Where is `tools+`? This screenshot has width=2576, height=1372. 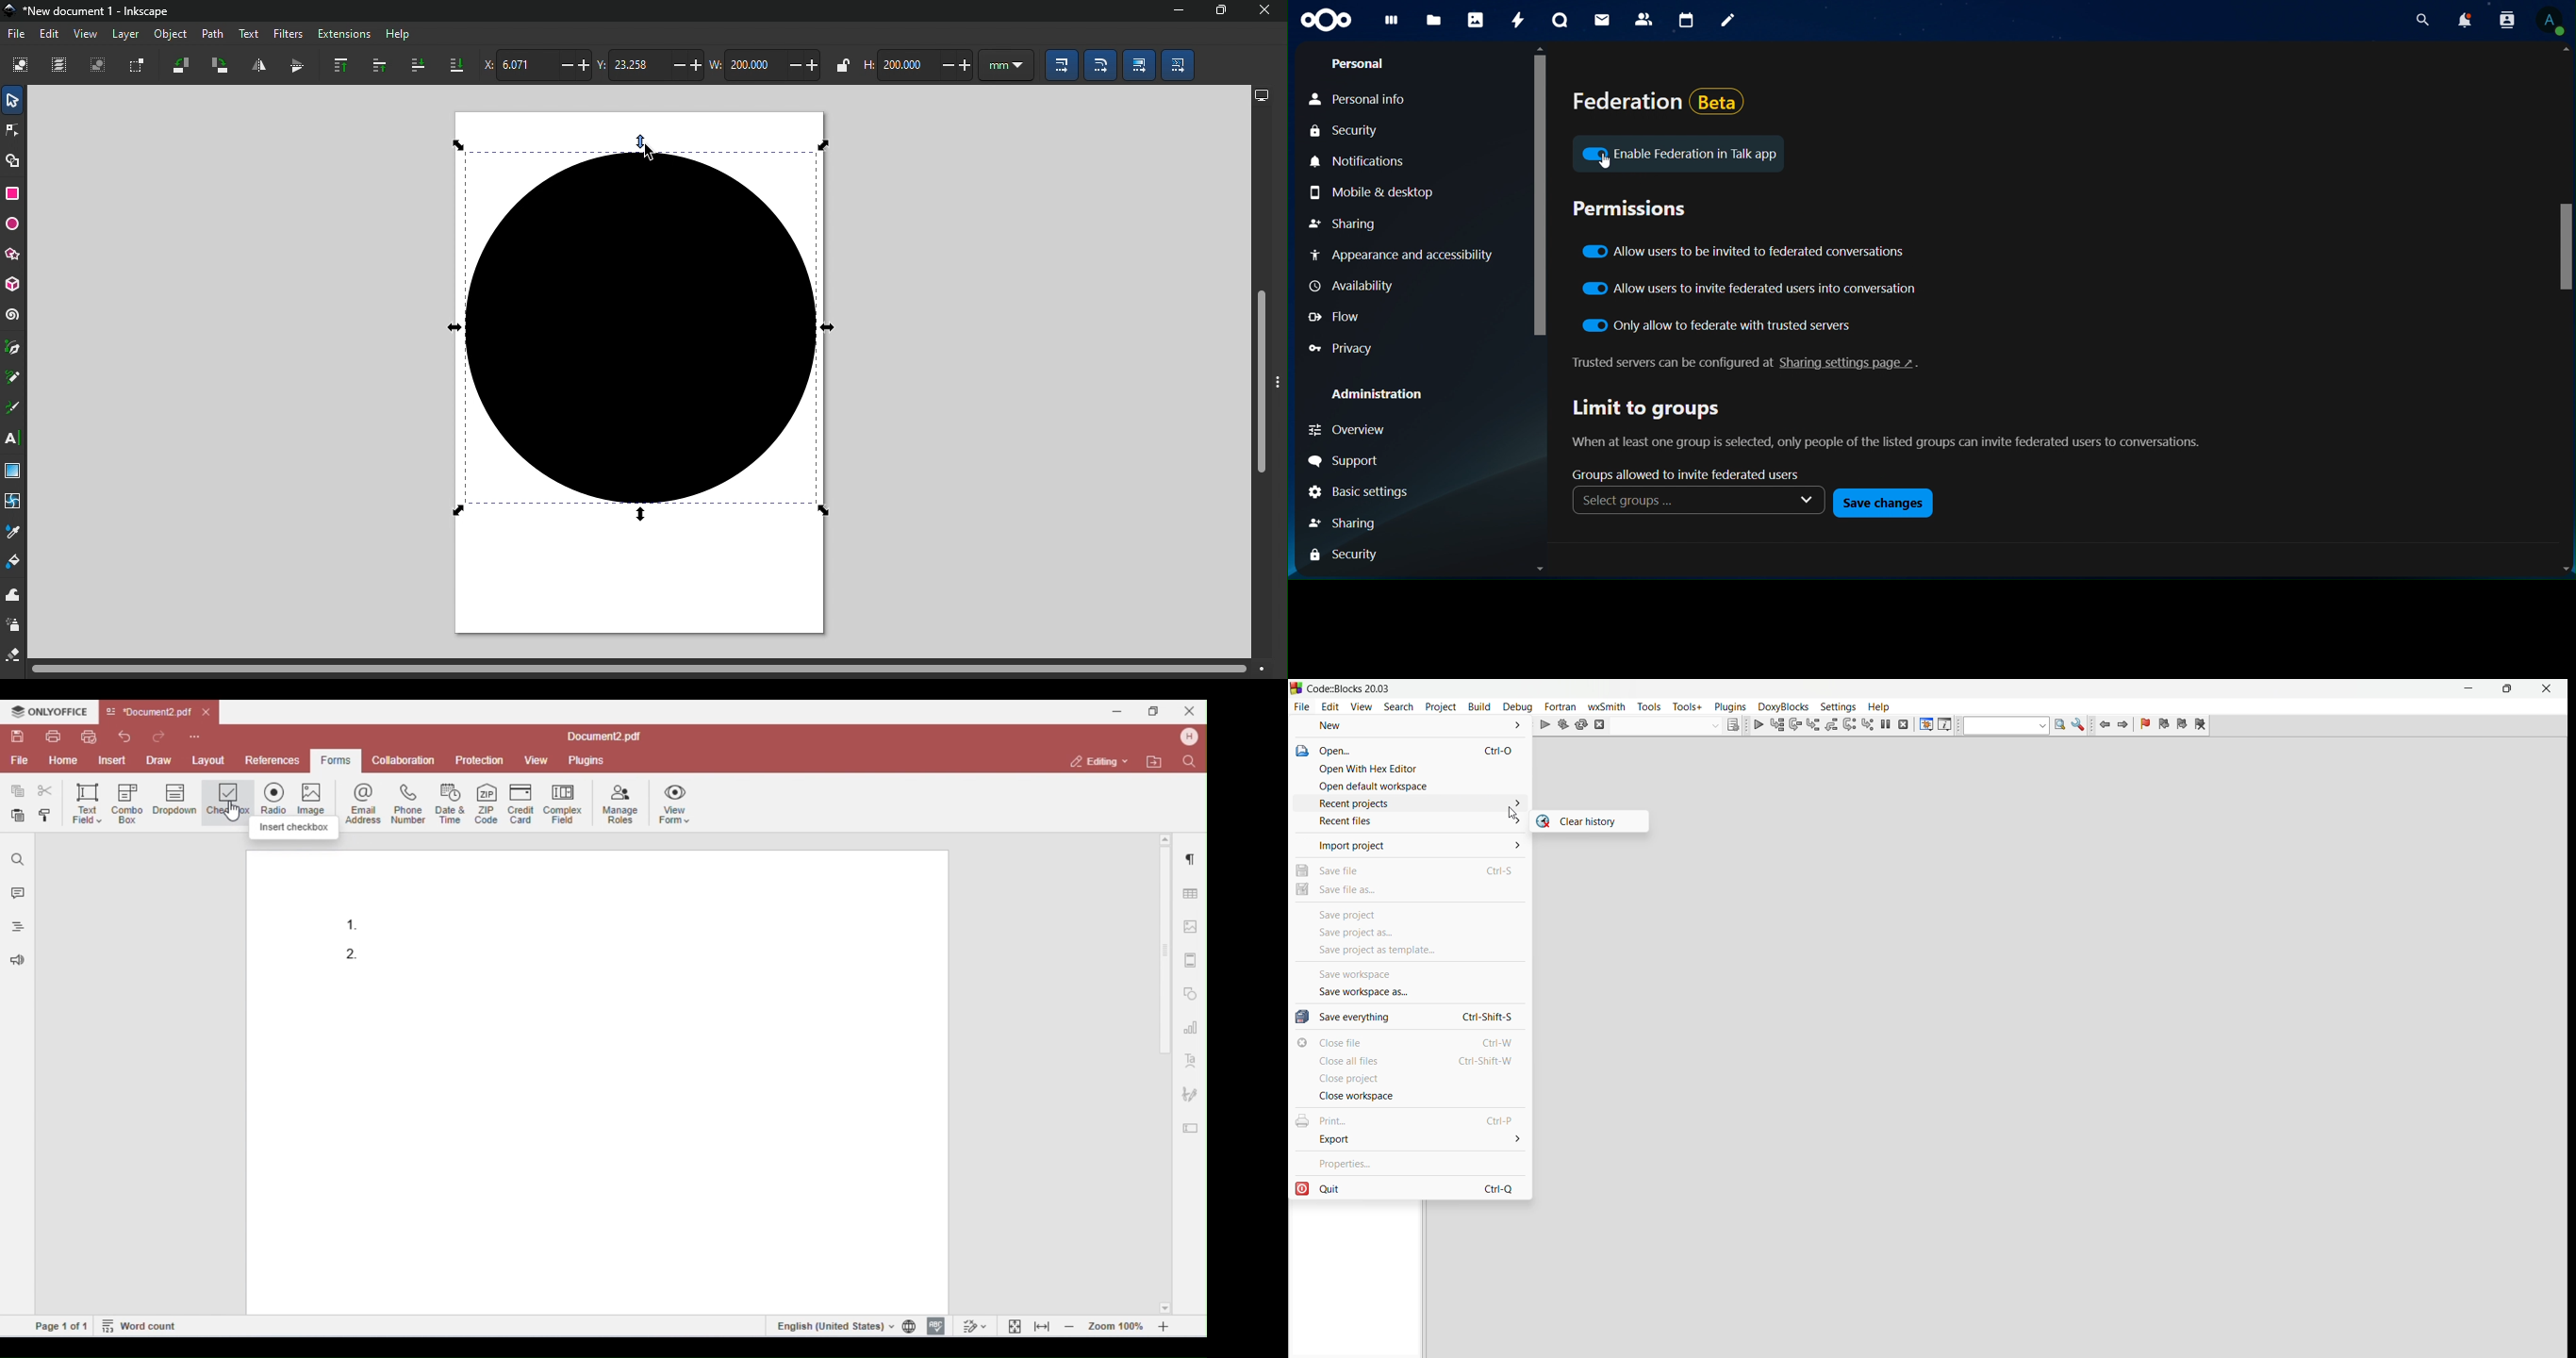 tools+ is located at coordinates (1687, 706).